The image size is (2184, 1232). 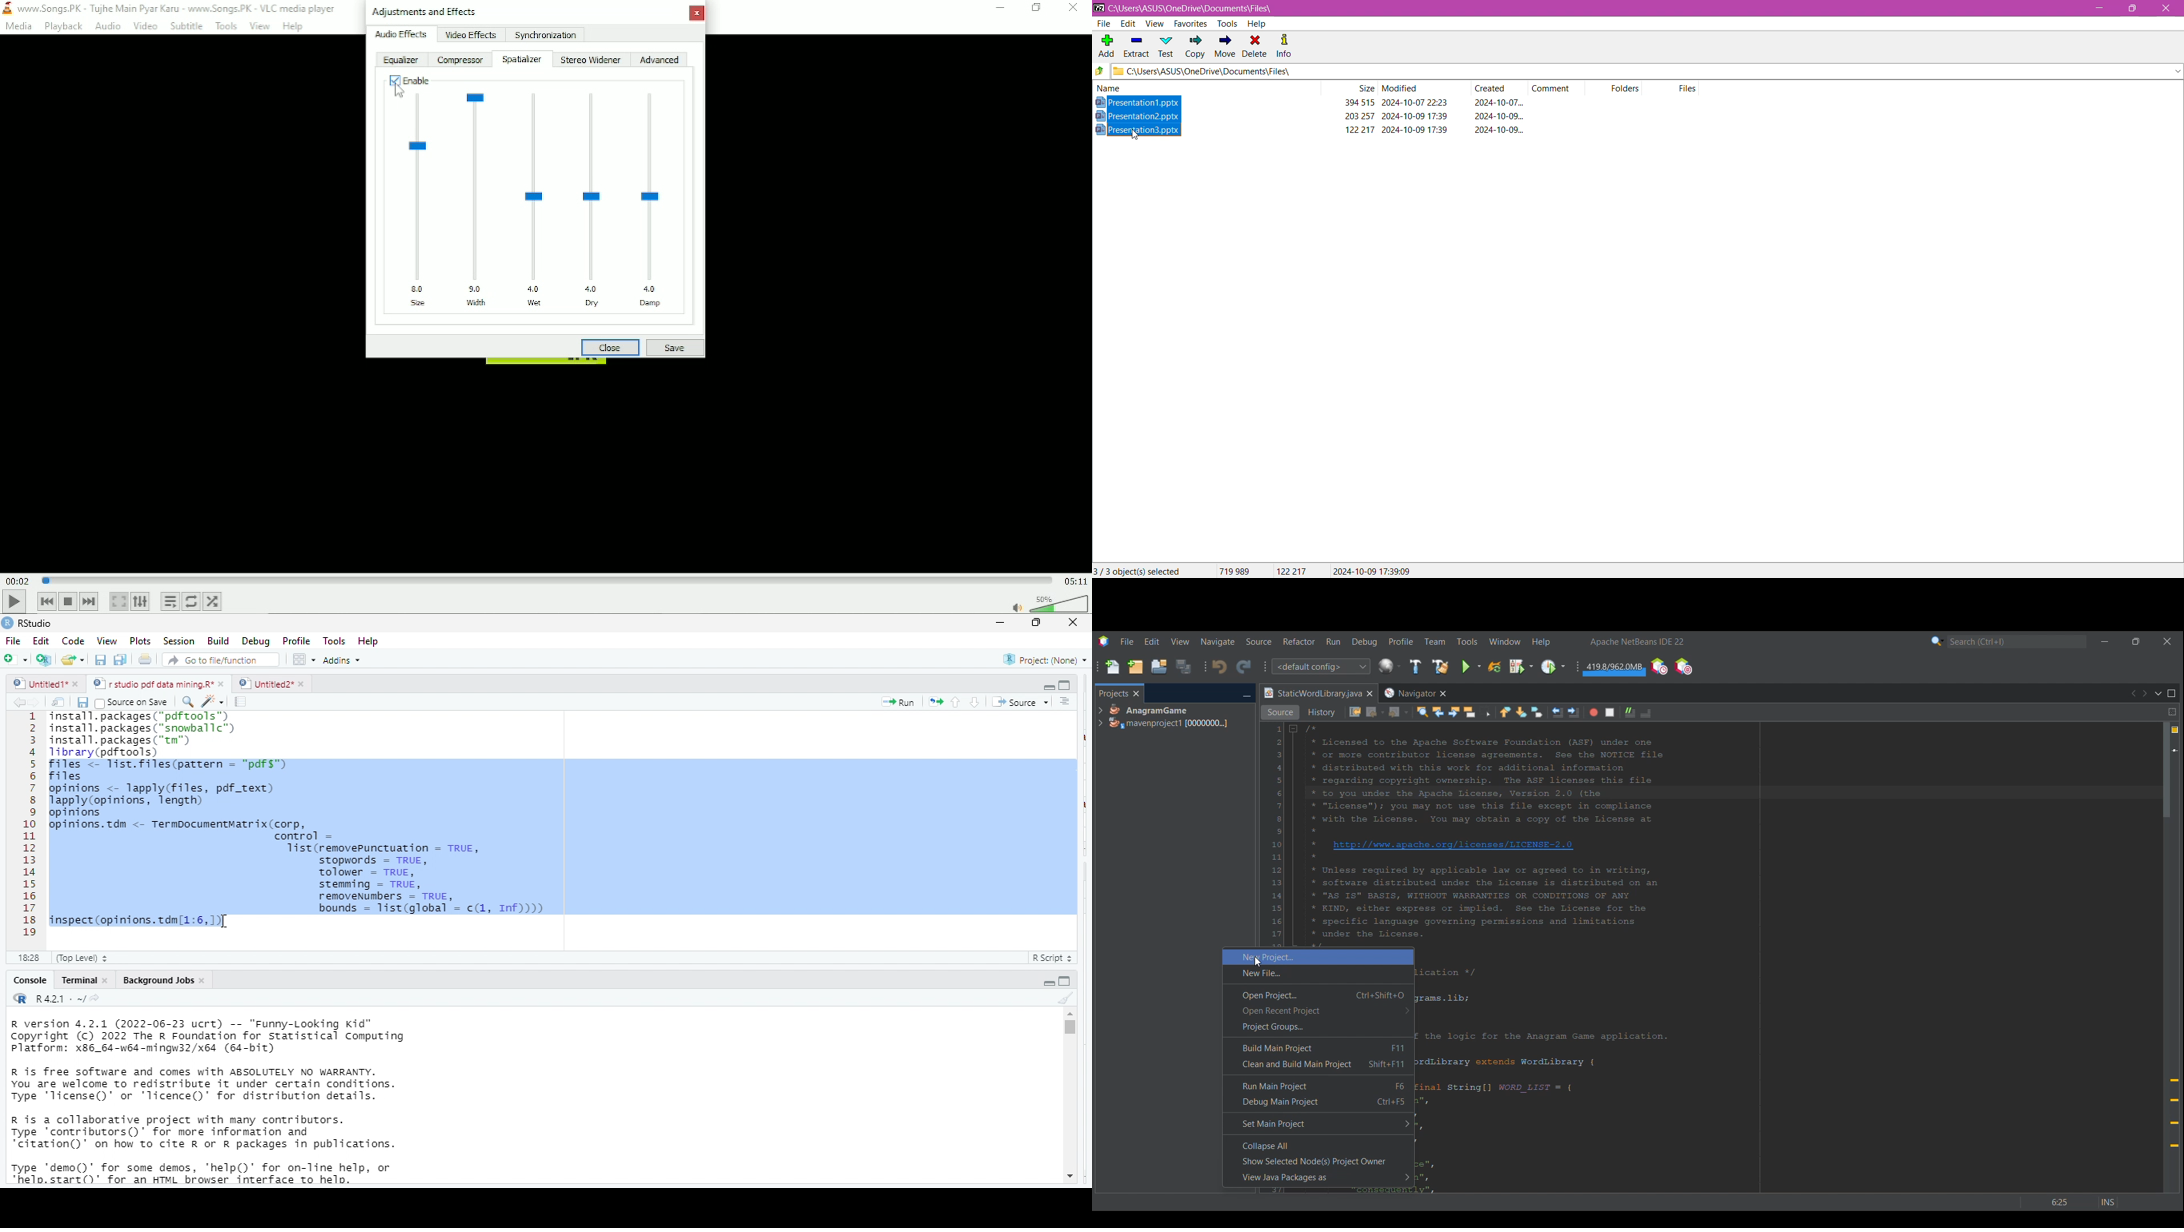 I want to click on top level, so click(x=86, y=958).